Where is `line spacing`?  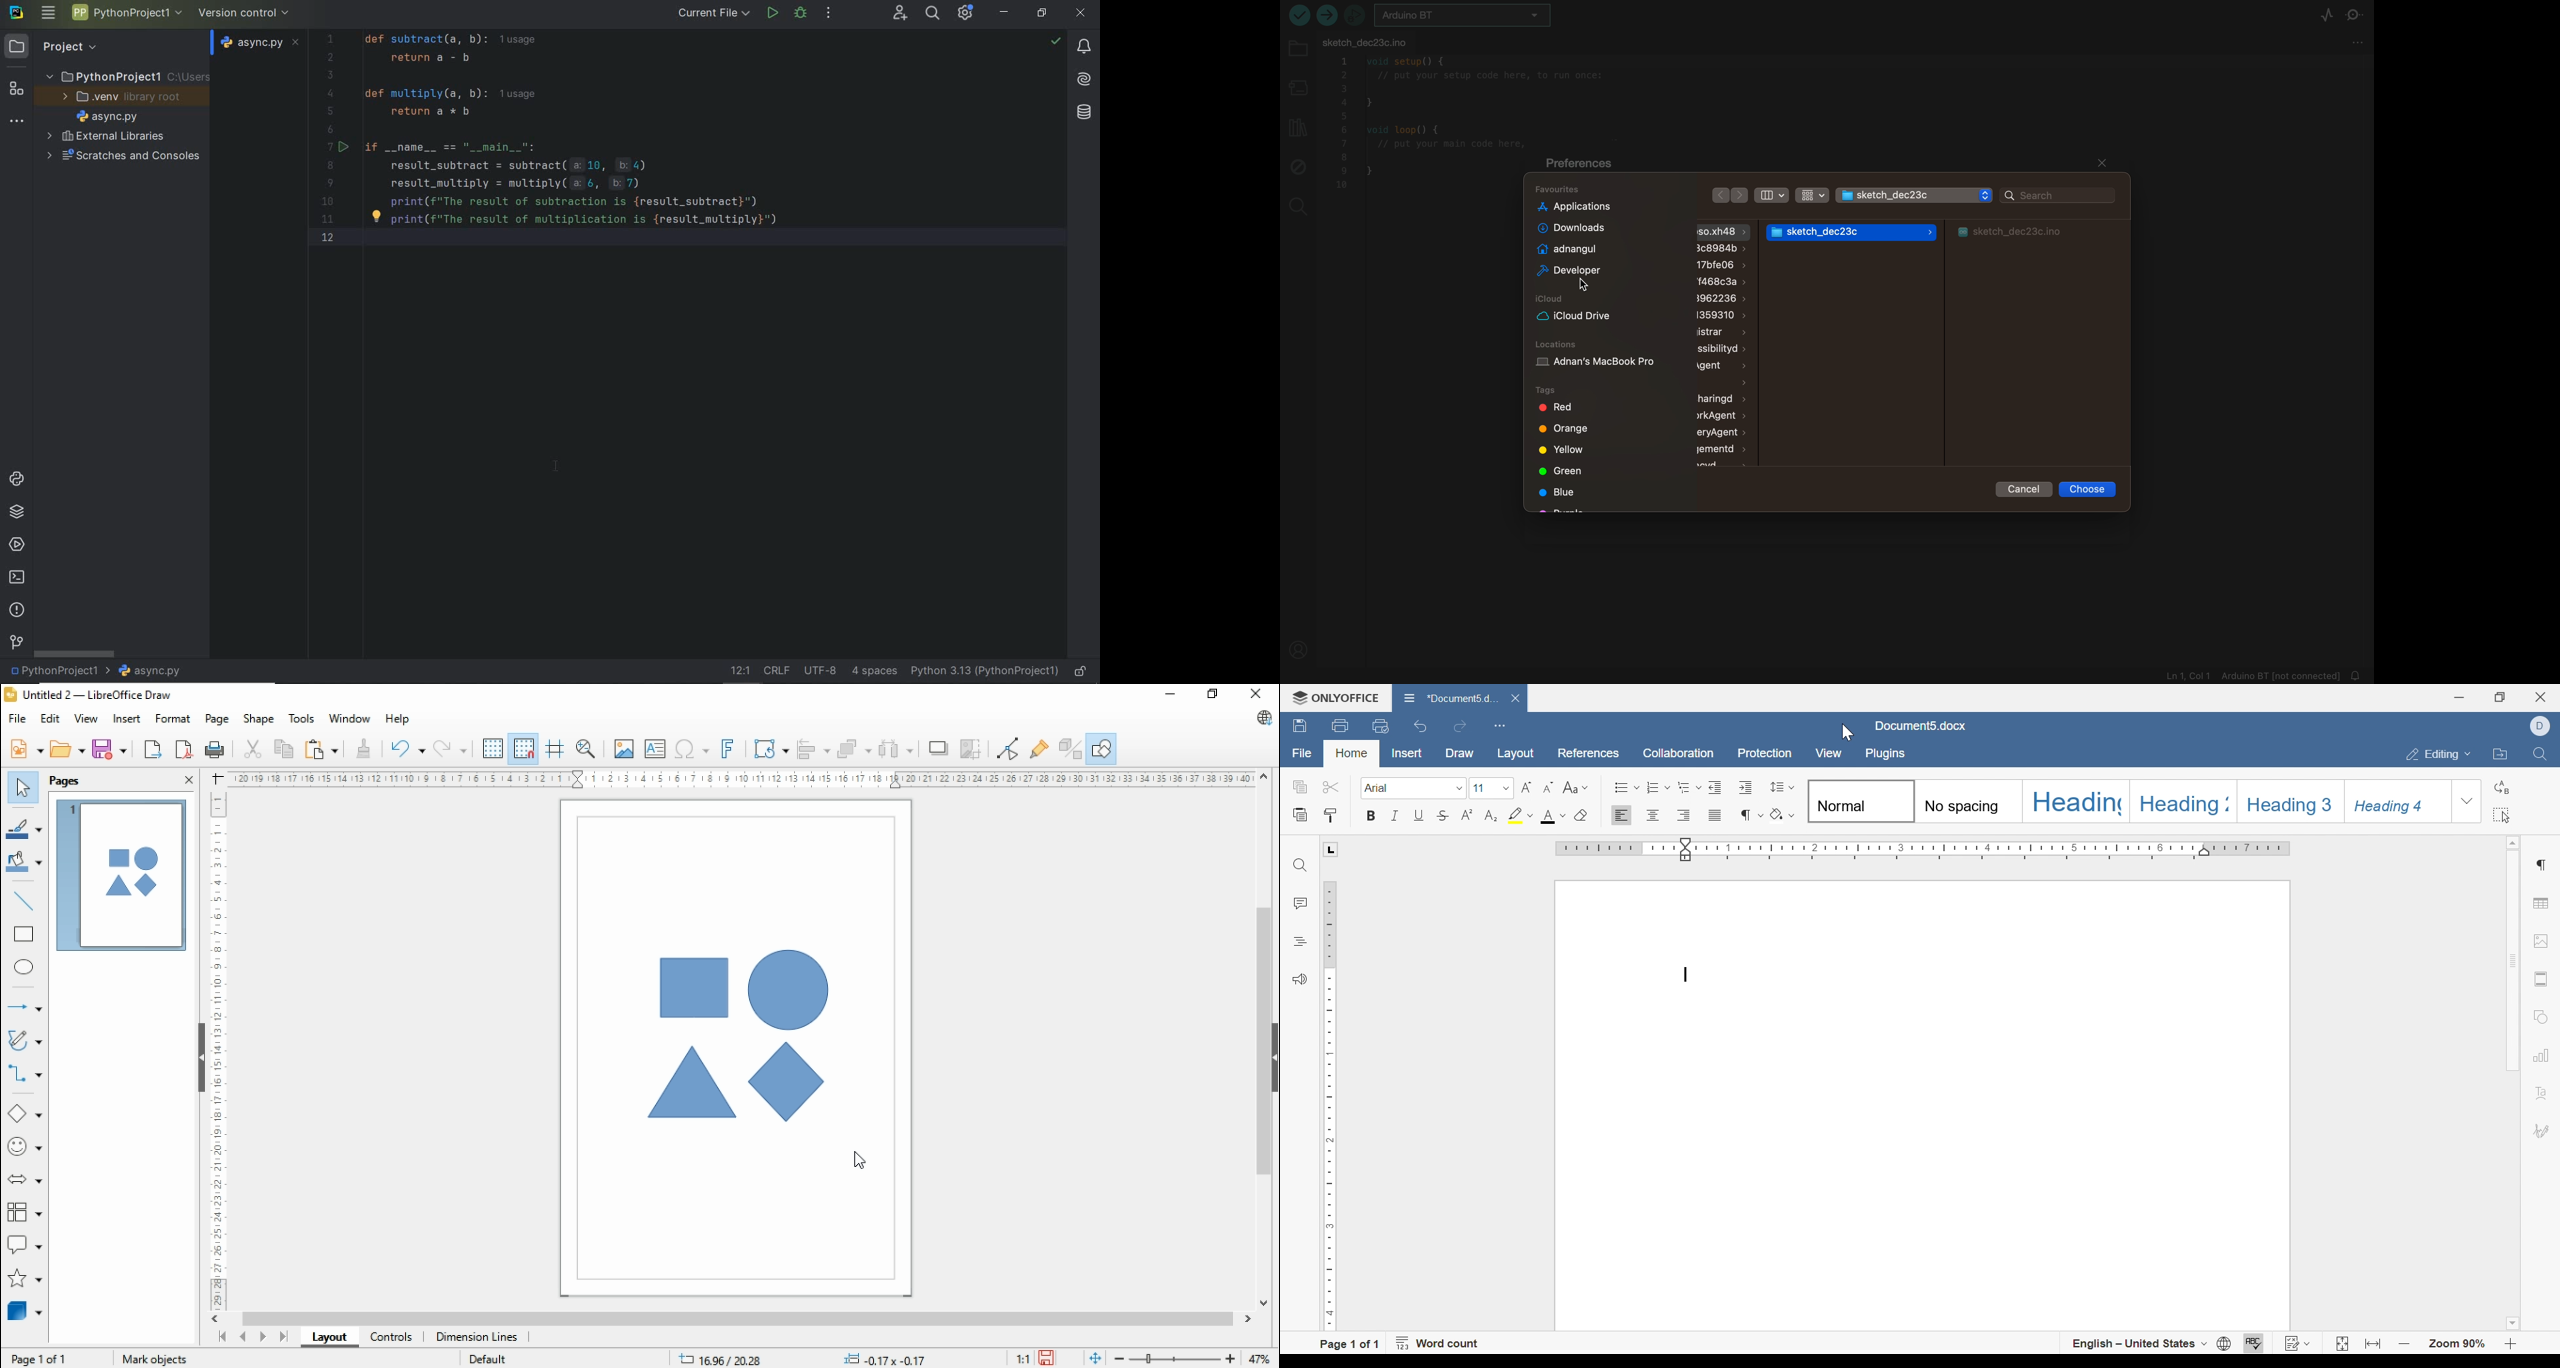 line spacing is located at coordinates (1782, 786).